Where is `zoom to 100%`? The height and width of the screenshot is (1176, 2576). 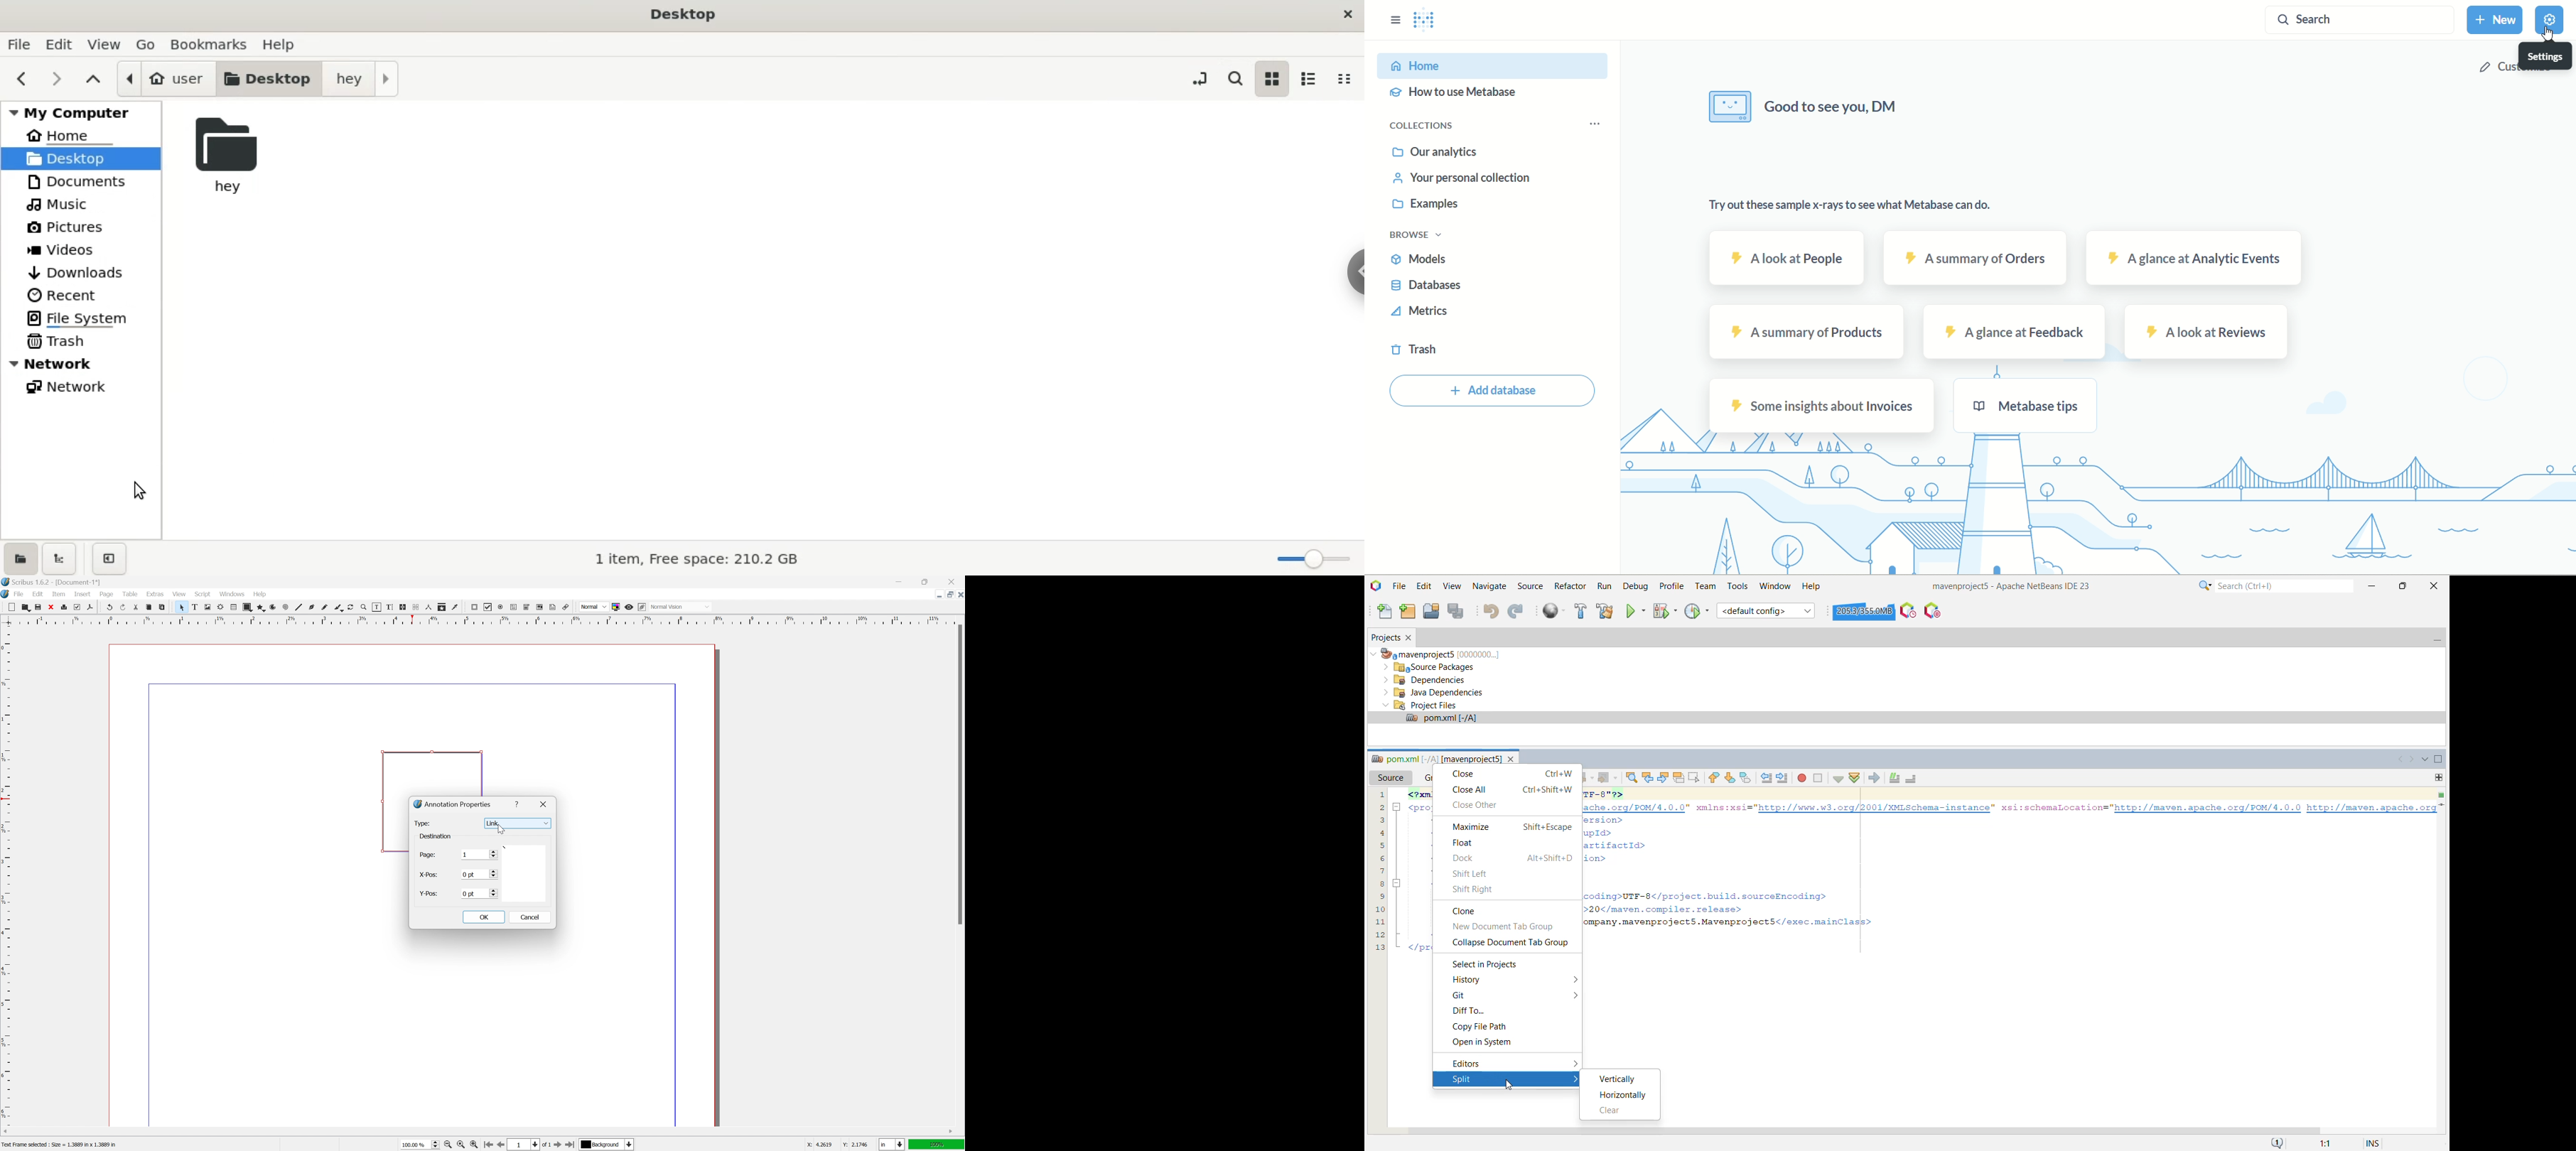
zoom to 100% is located at coordinates (461, 1145).